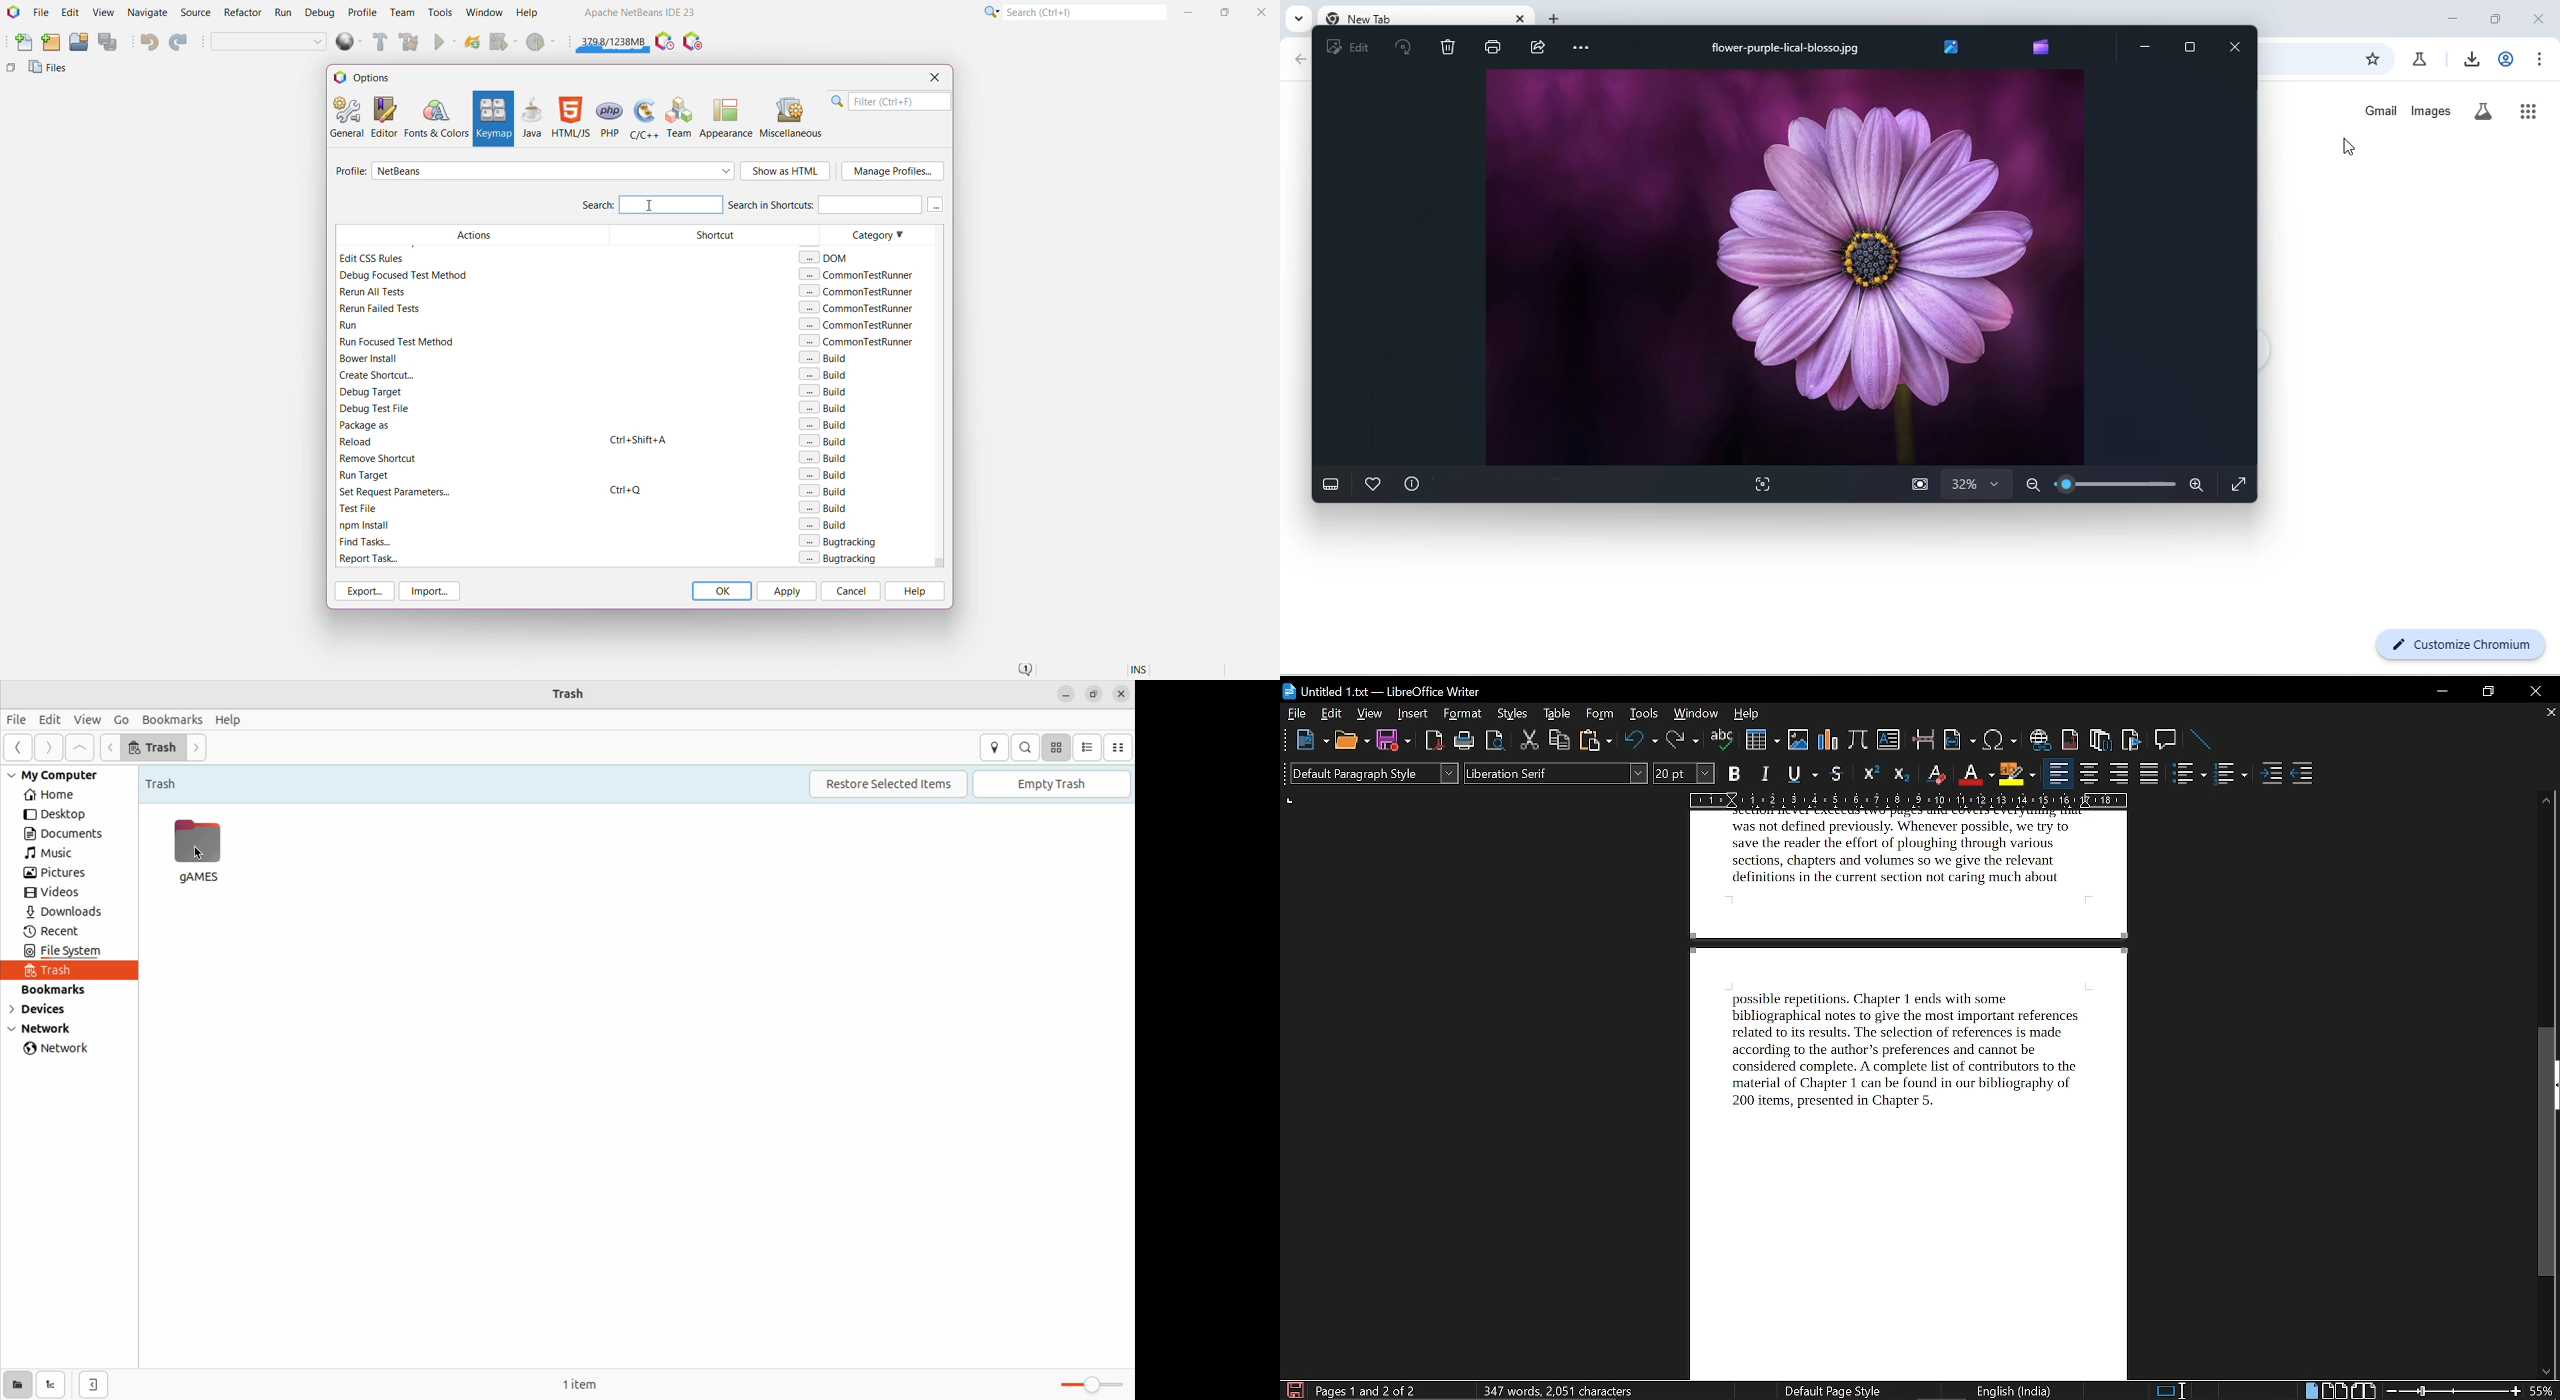 Image resolution: width=2576 pixels, height=1400 pixels. I want to click on undo, so click(1641, 741).